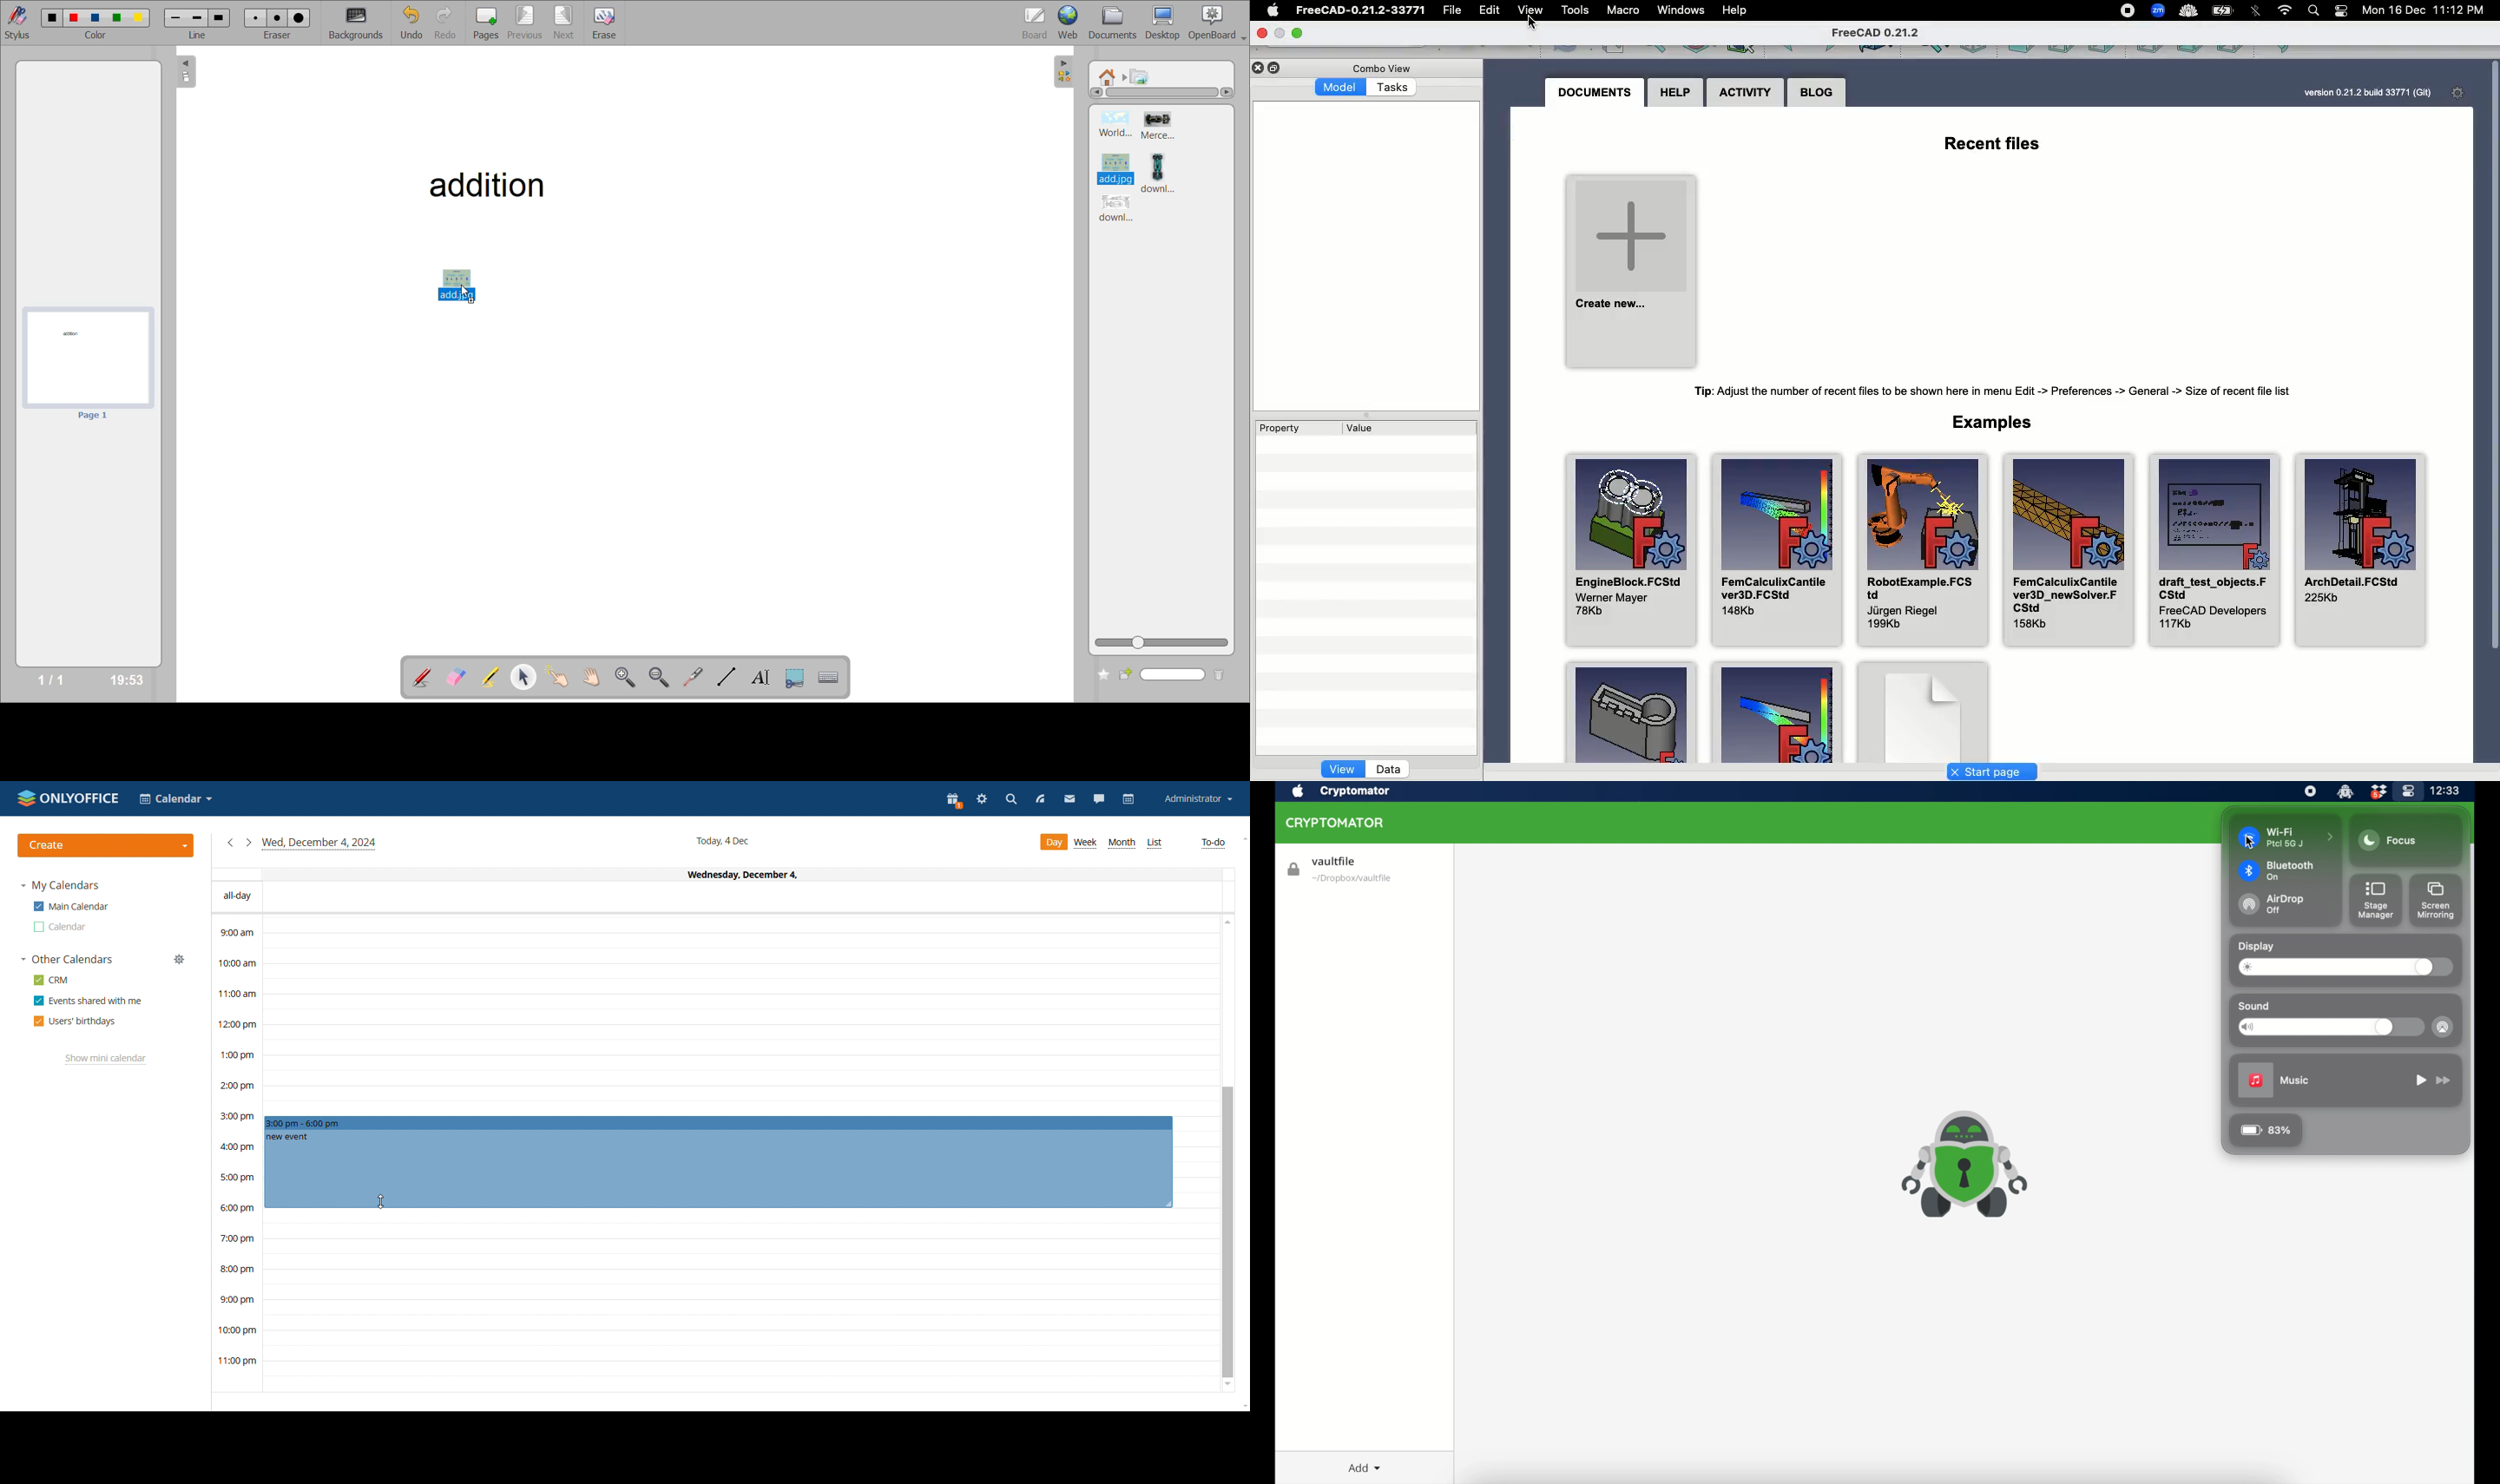  Describe the element at coordinates (2158, 10) in the screenshot. I see `zoom` at that location.